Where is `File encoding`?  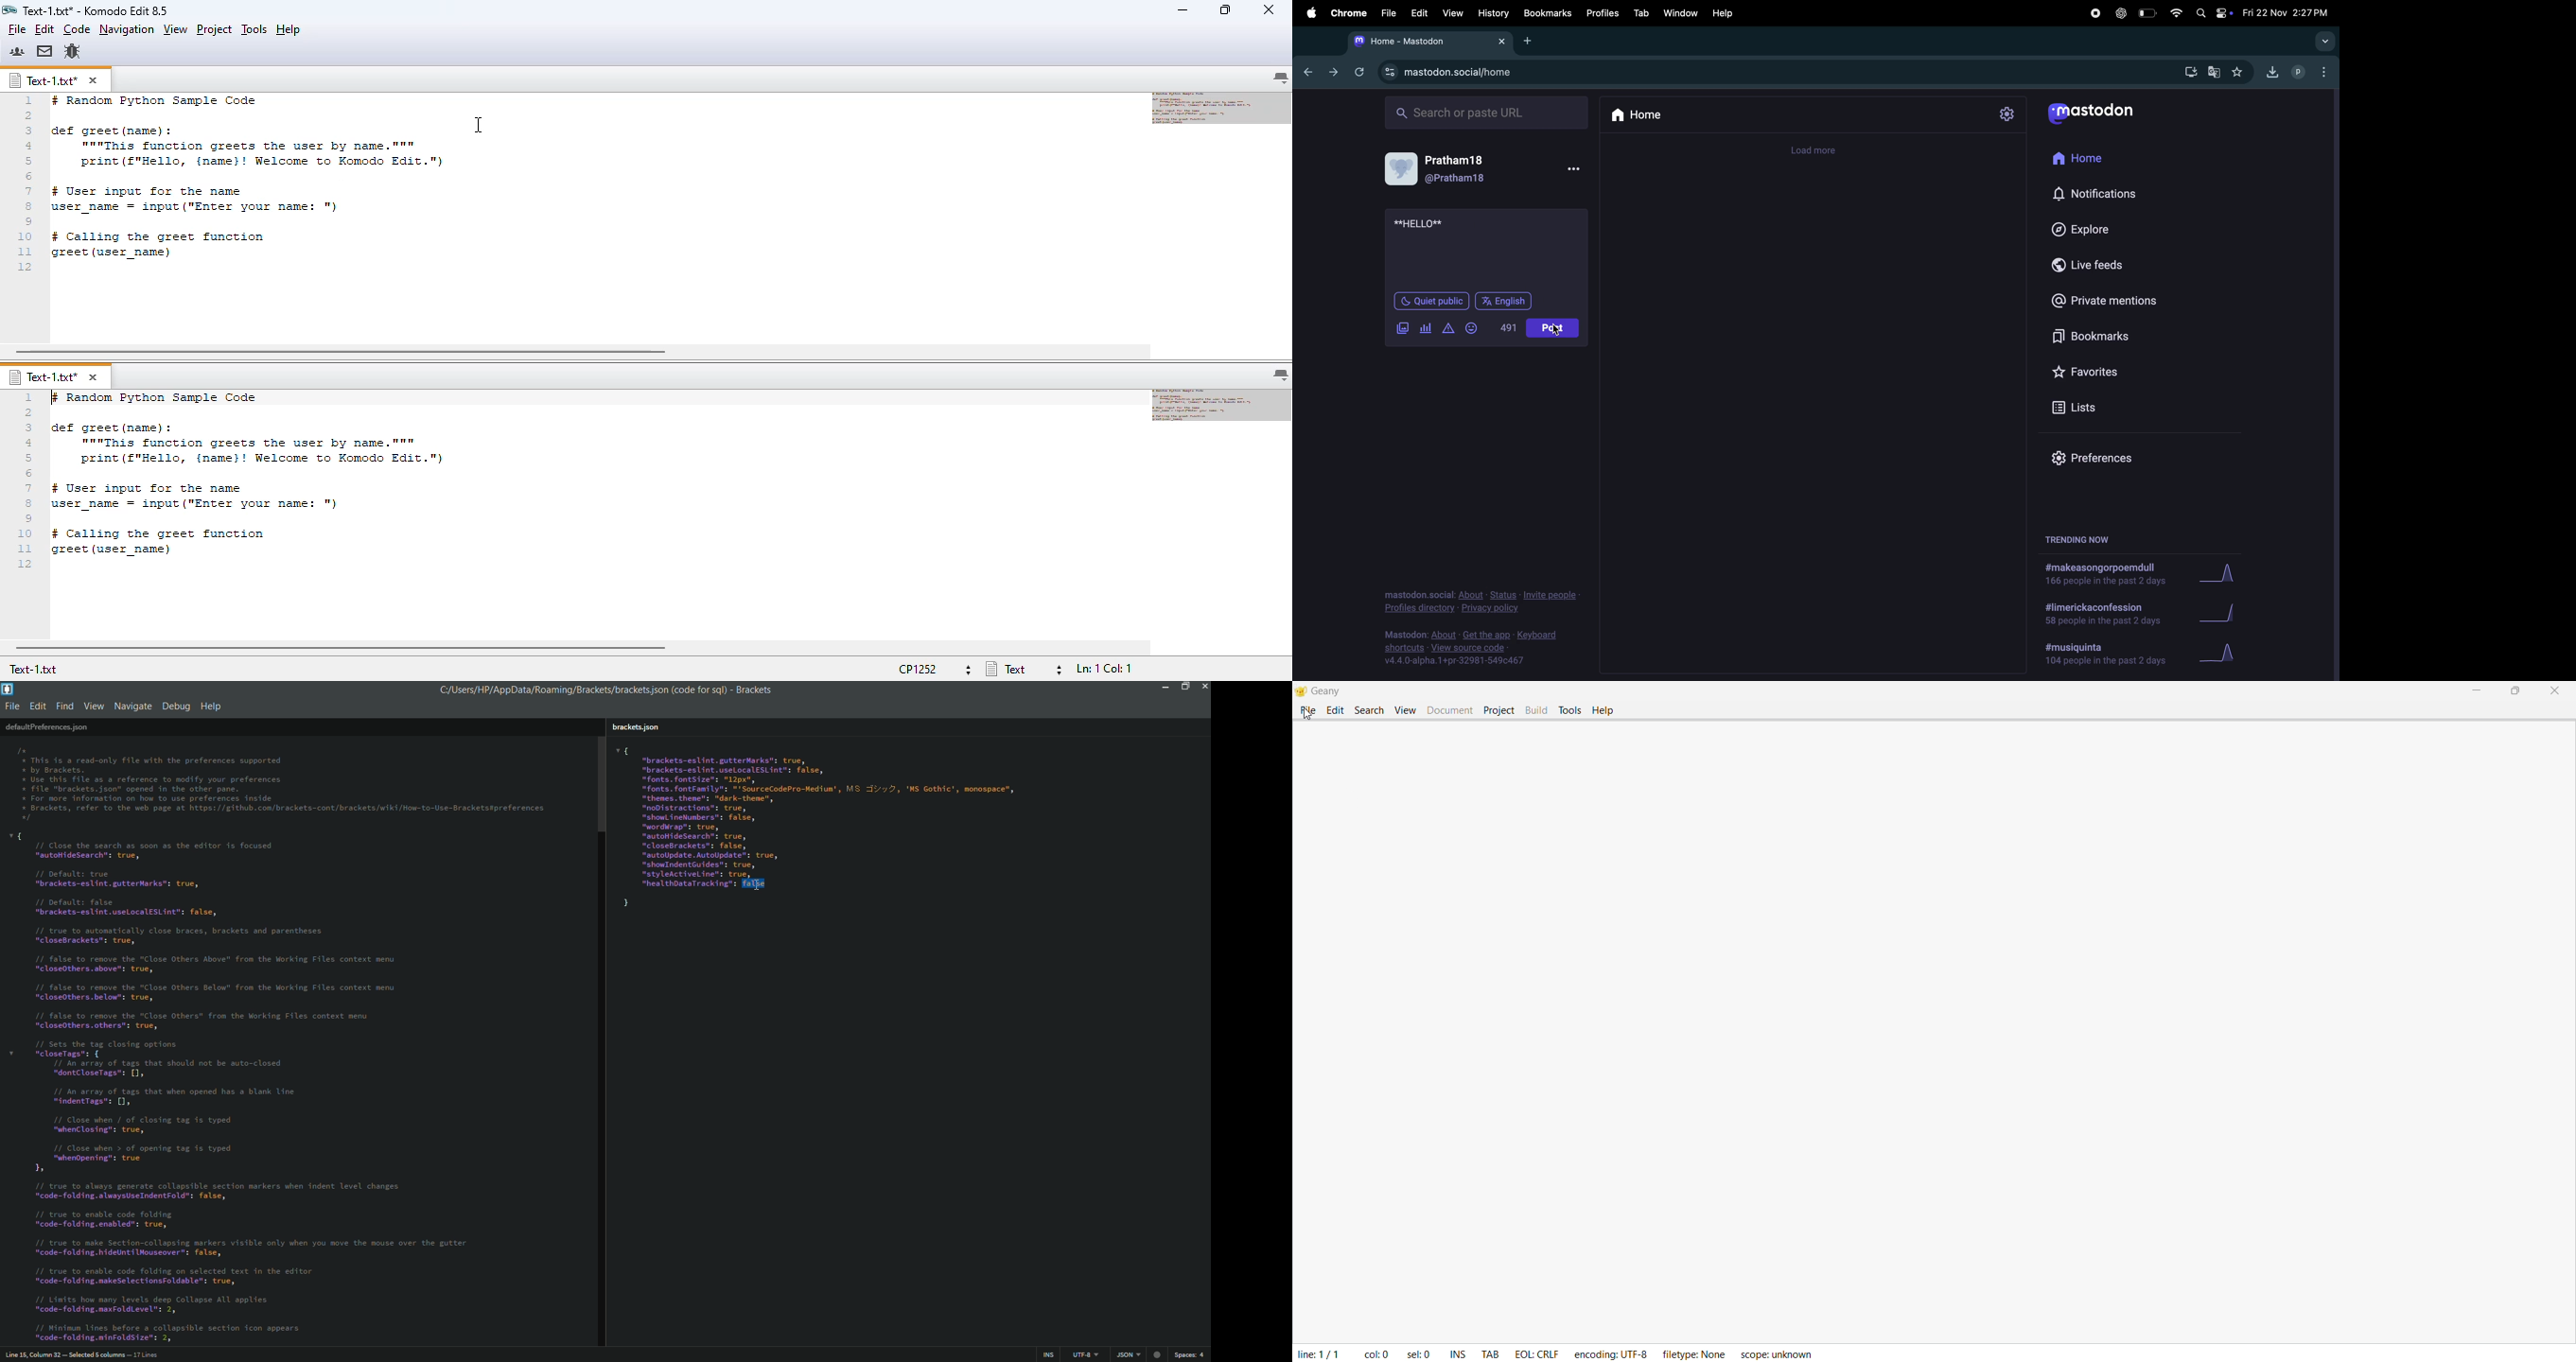 File encoding is located at coordinates (1083, 1355).